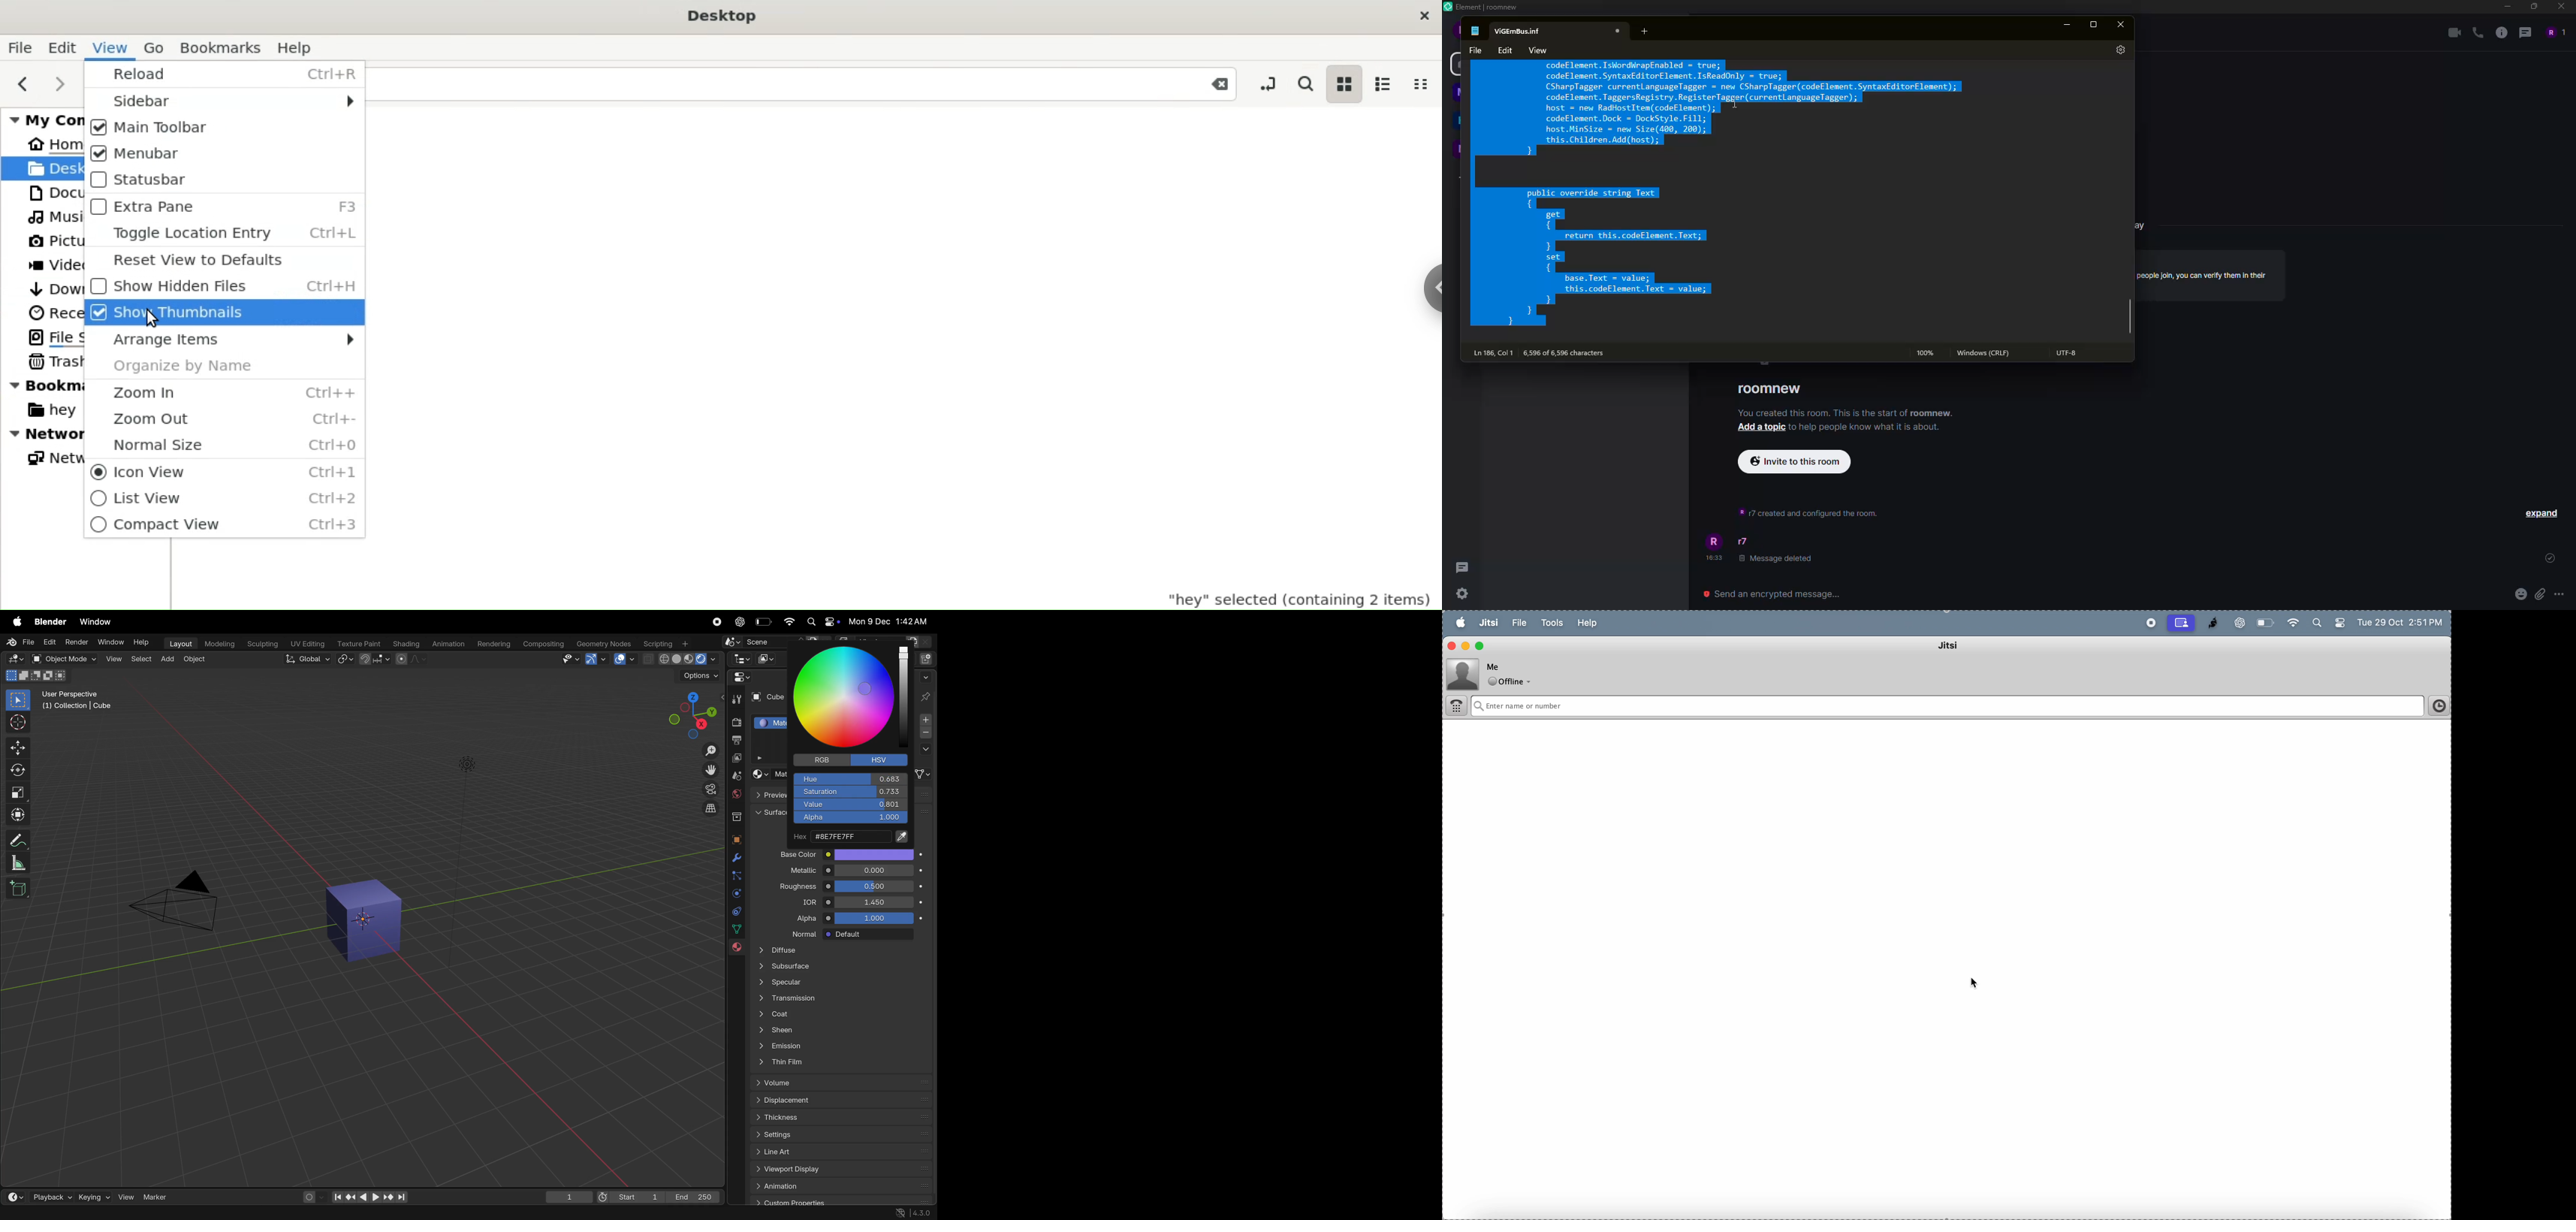 The width and height of the screenshot is (2576, 1232). What do you see at coordinates (1211, 83) in the screenshot?
I see `Close` at bounding box center [1211, 83].